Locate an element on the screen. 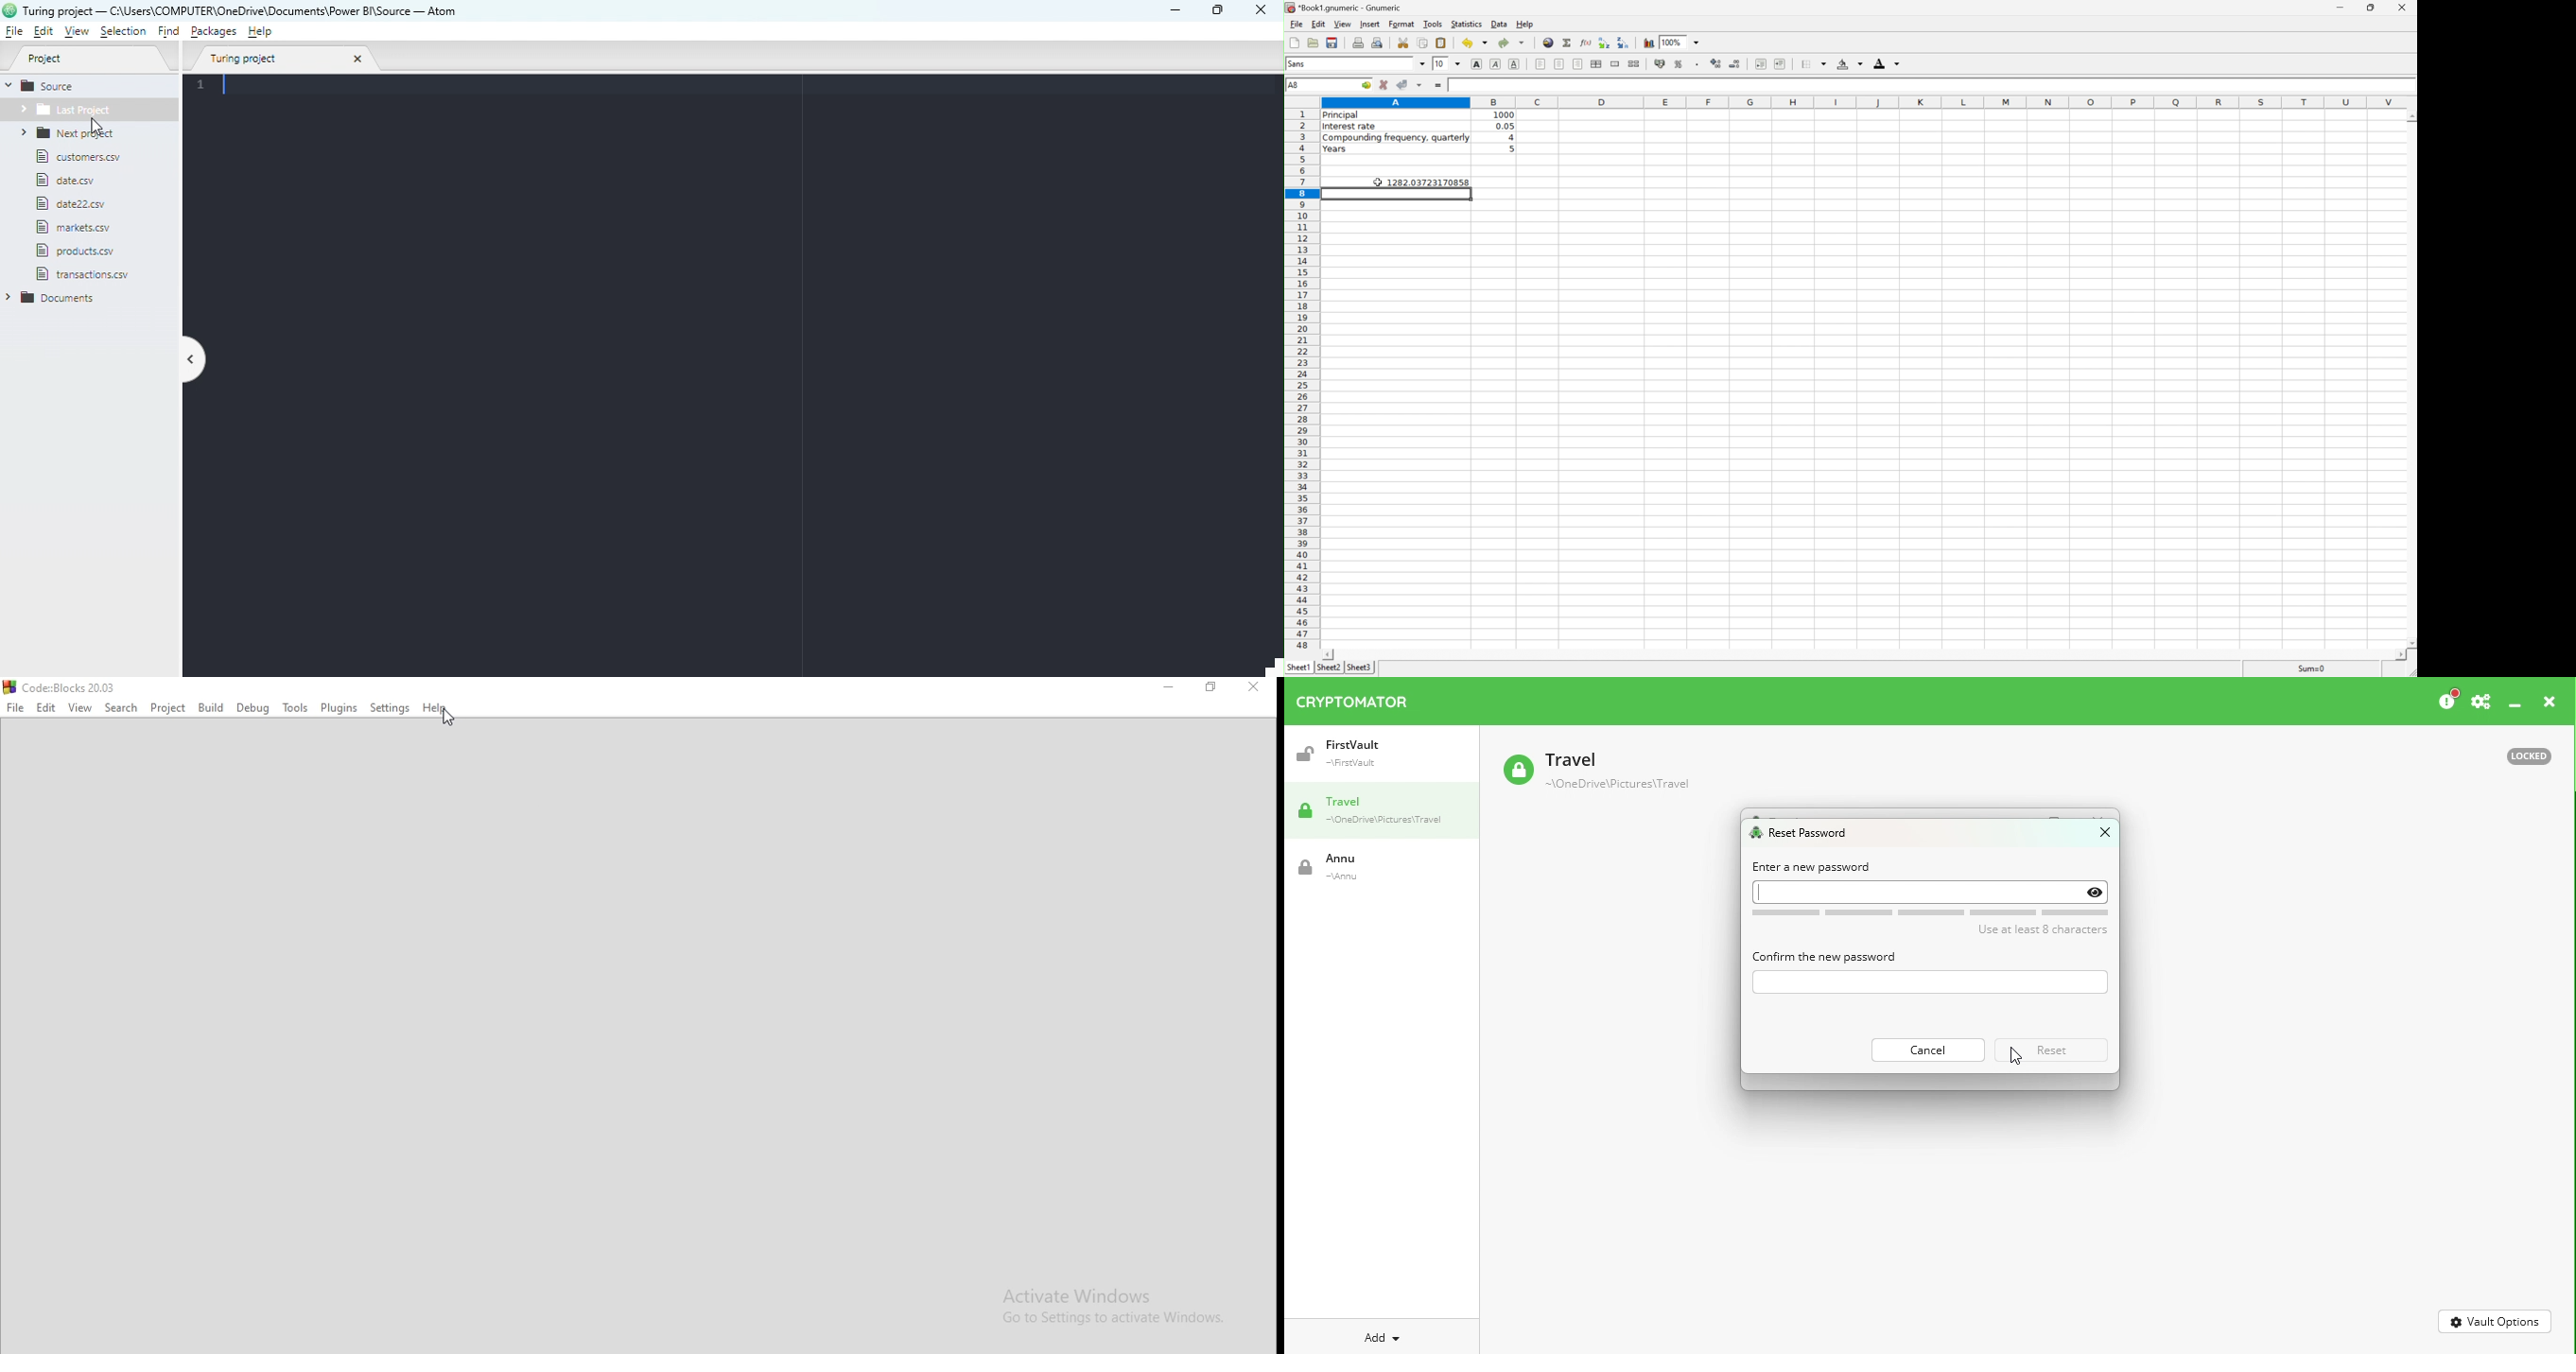 Image resolution: width=2576 pixels, height=1372 pixels. line number is located at coordinates (205, 87).